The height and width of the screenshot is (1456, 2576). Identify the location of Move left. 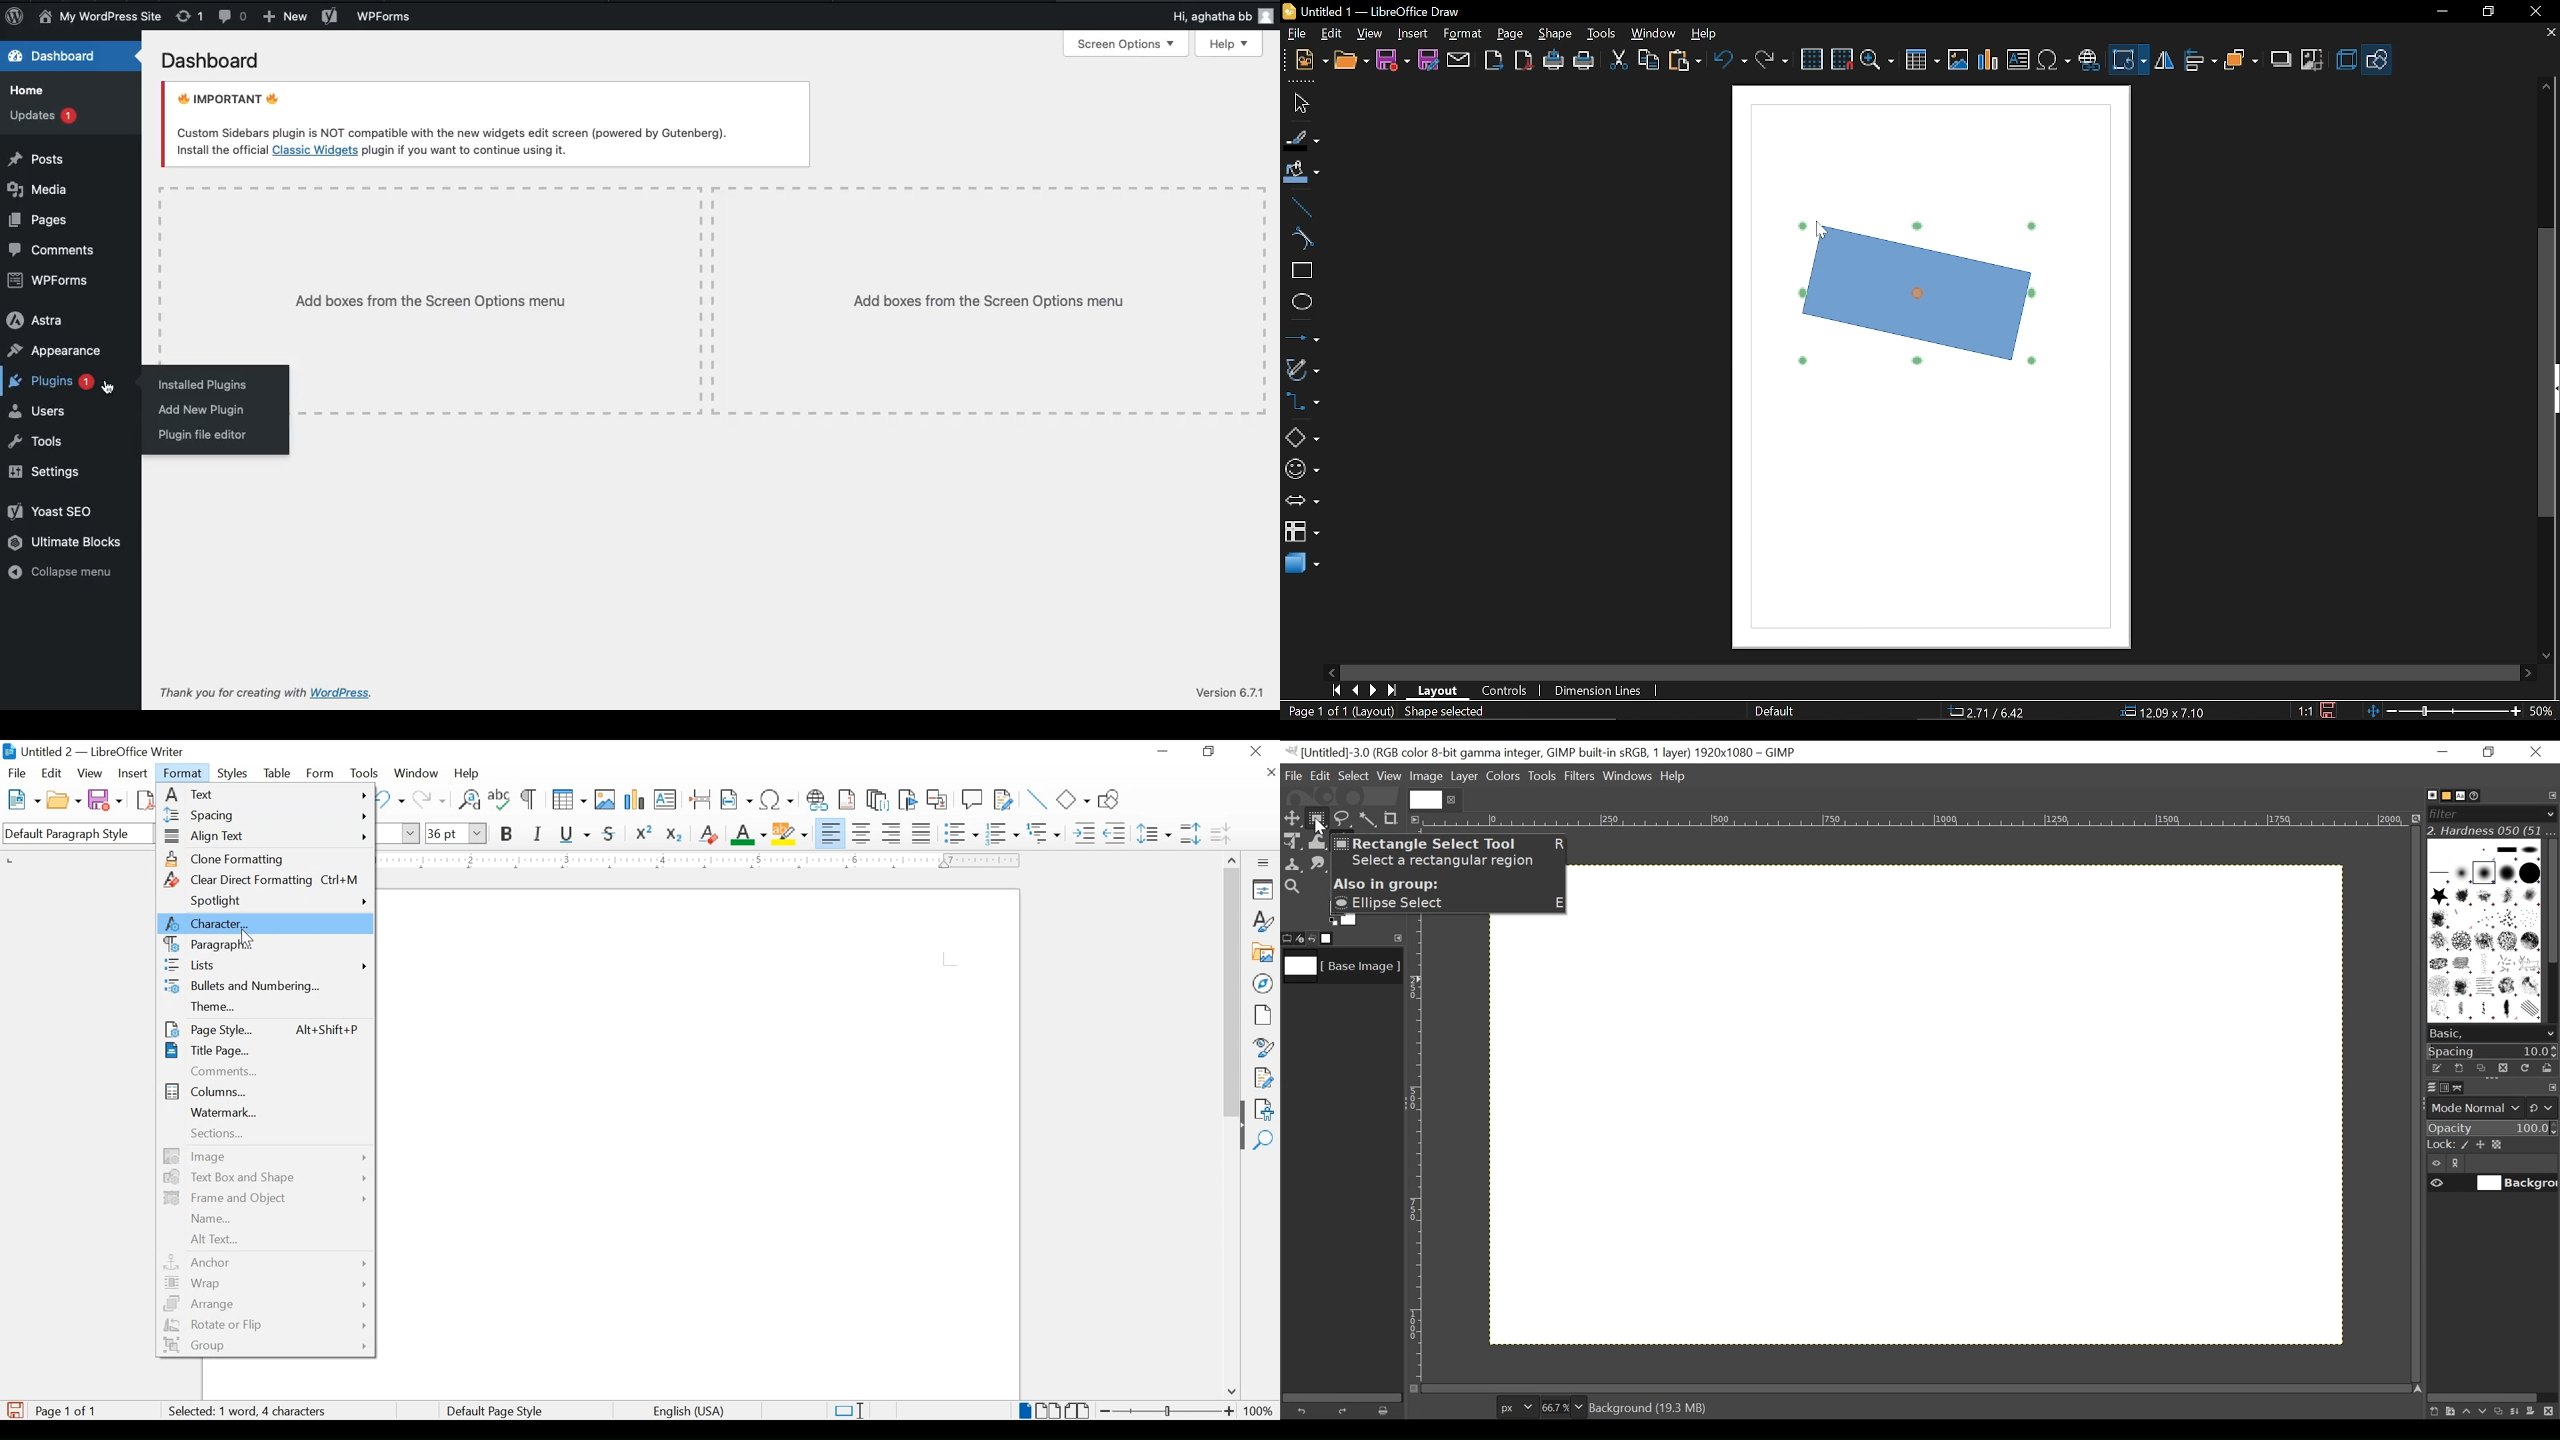
(1331, 672).